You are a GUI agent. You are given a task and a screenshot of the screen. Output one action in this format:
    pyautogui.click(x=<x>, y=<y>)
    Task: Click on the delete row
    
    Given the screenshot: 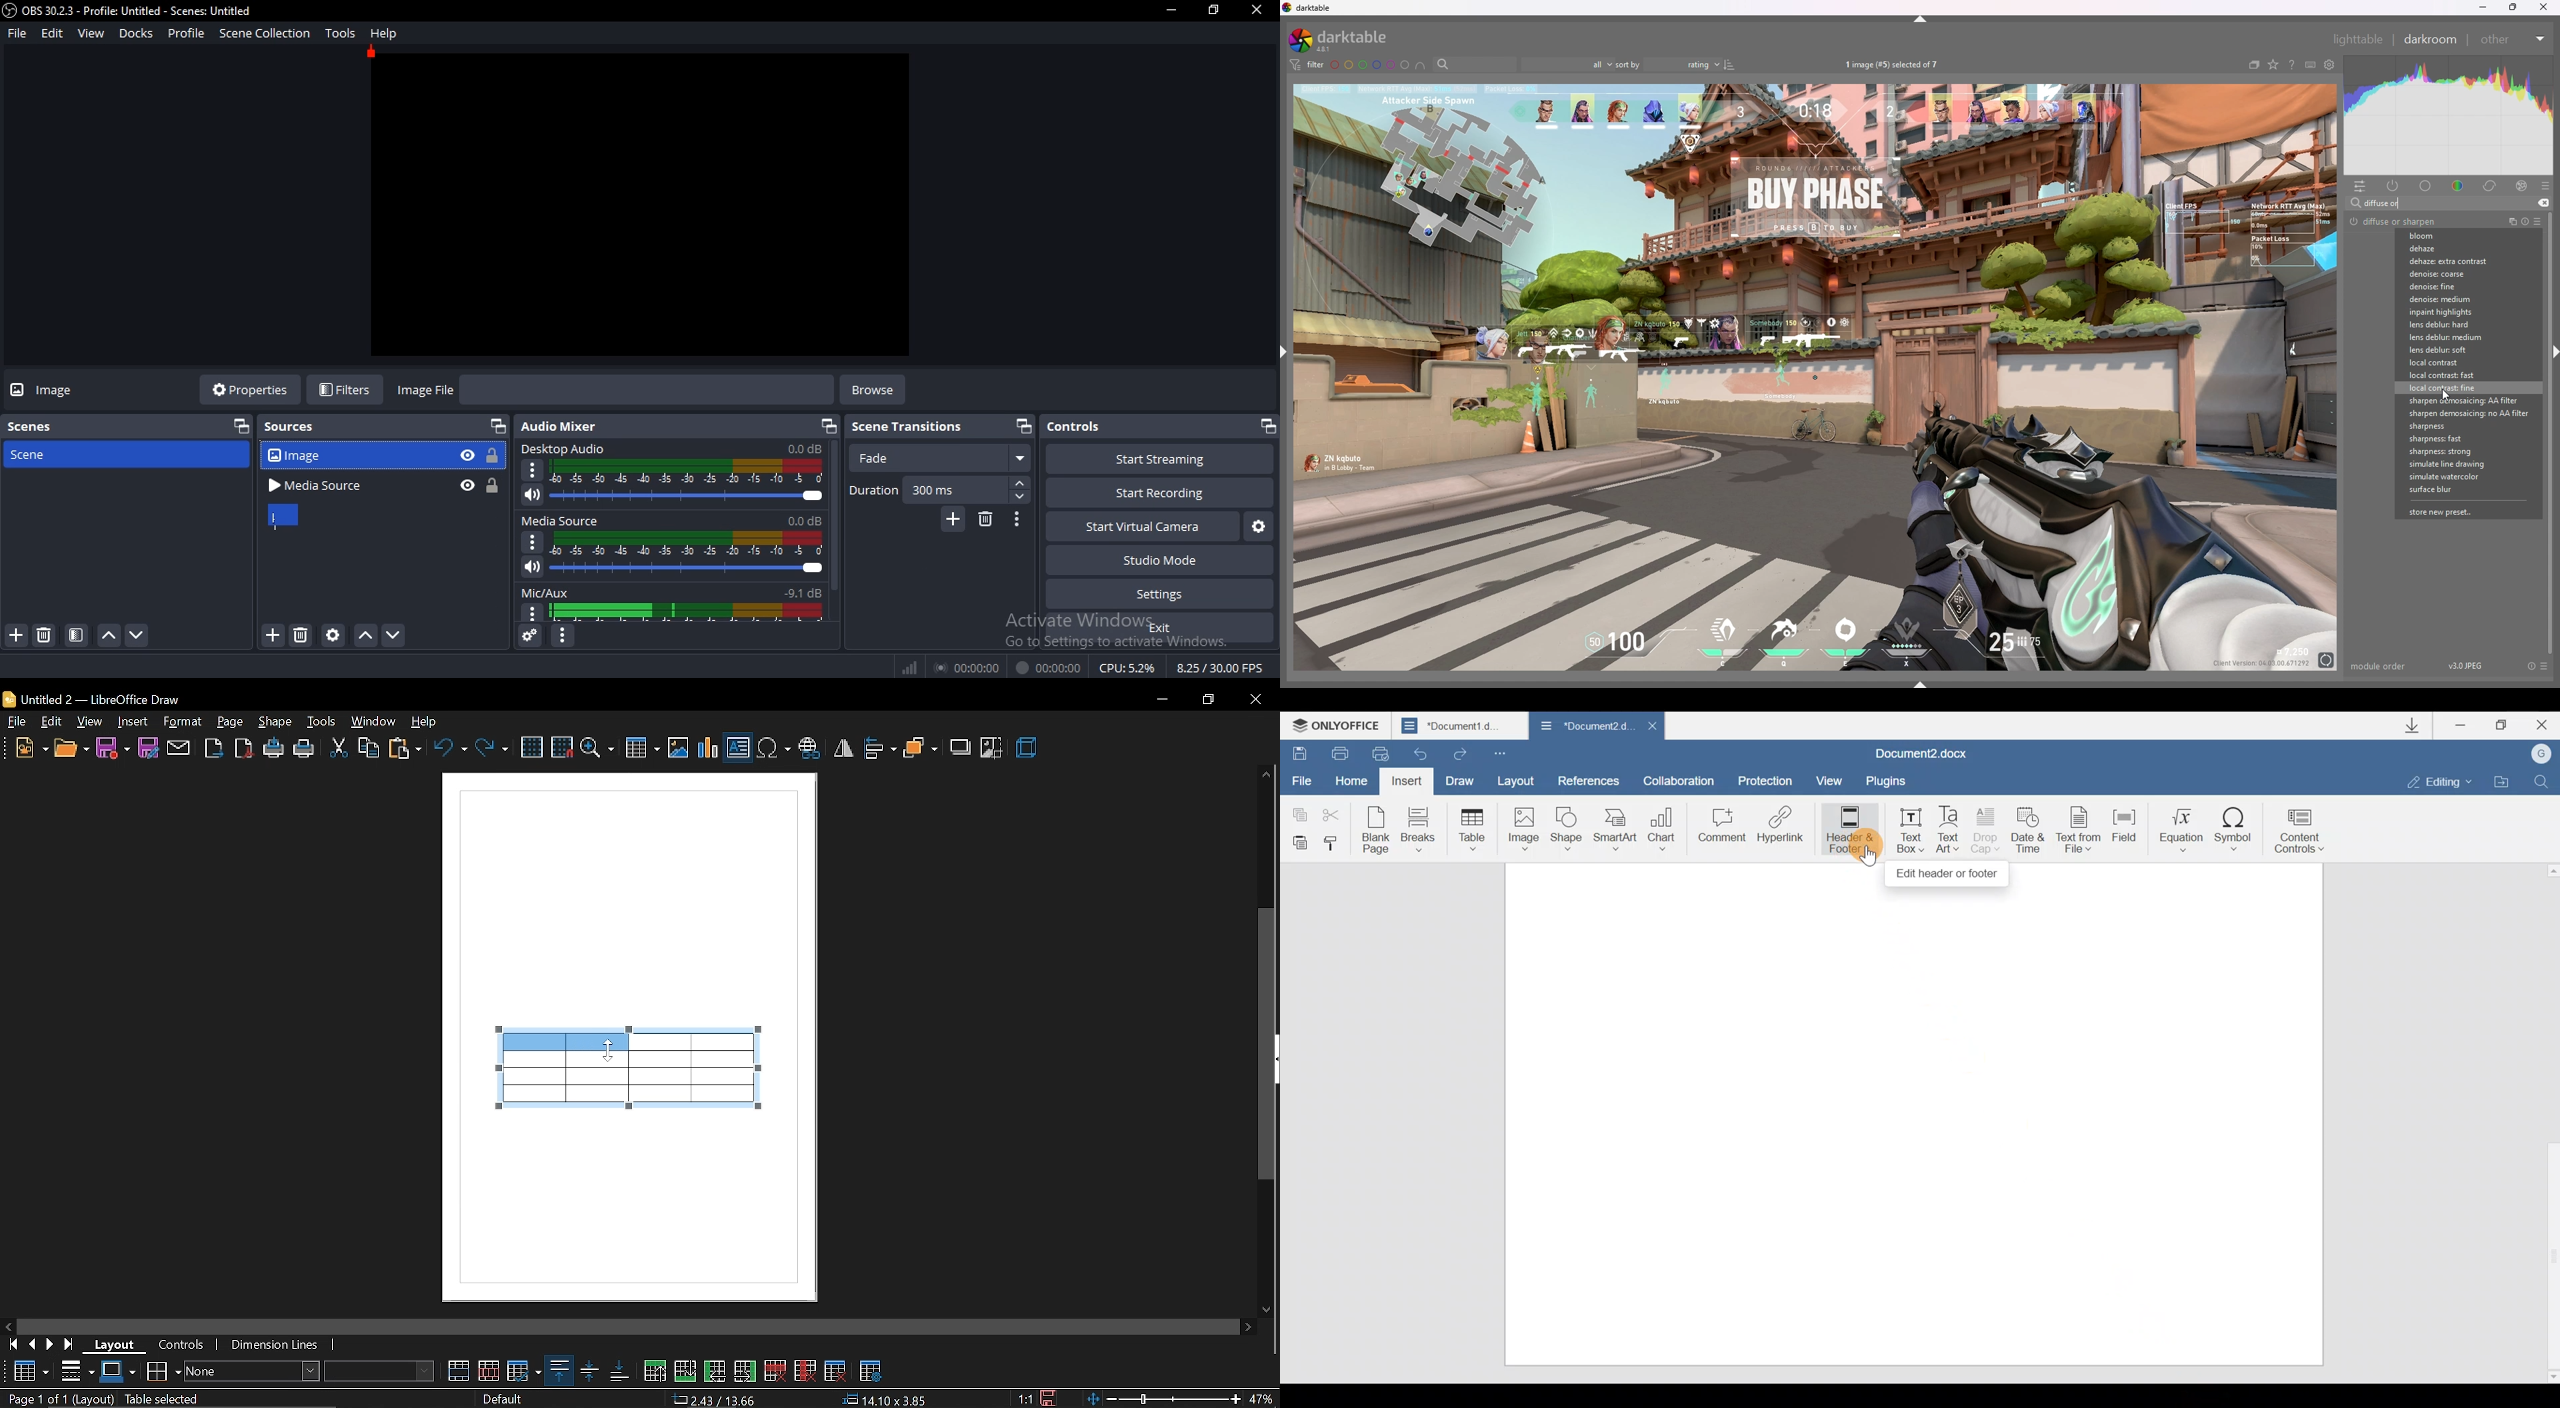 What is the action you would take?
    pyautogui.click(x=775, y=1370)
    